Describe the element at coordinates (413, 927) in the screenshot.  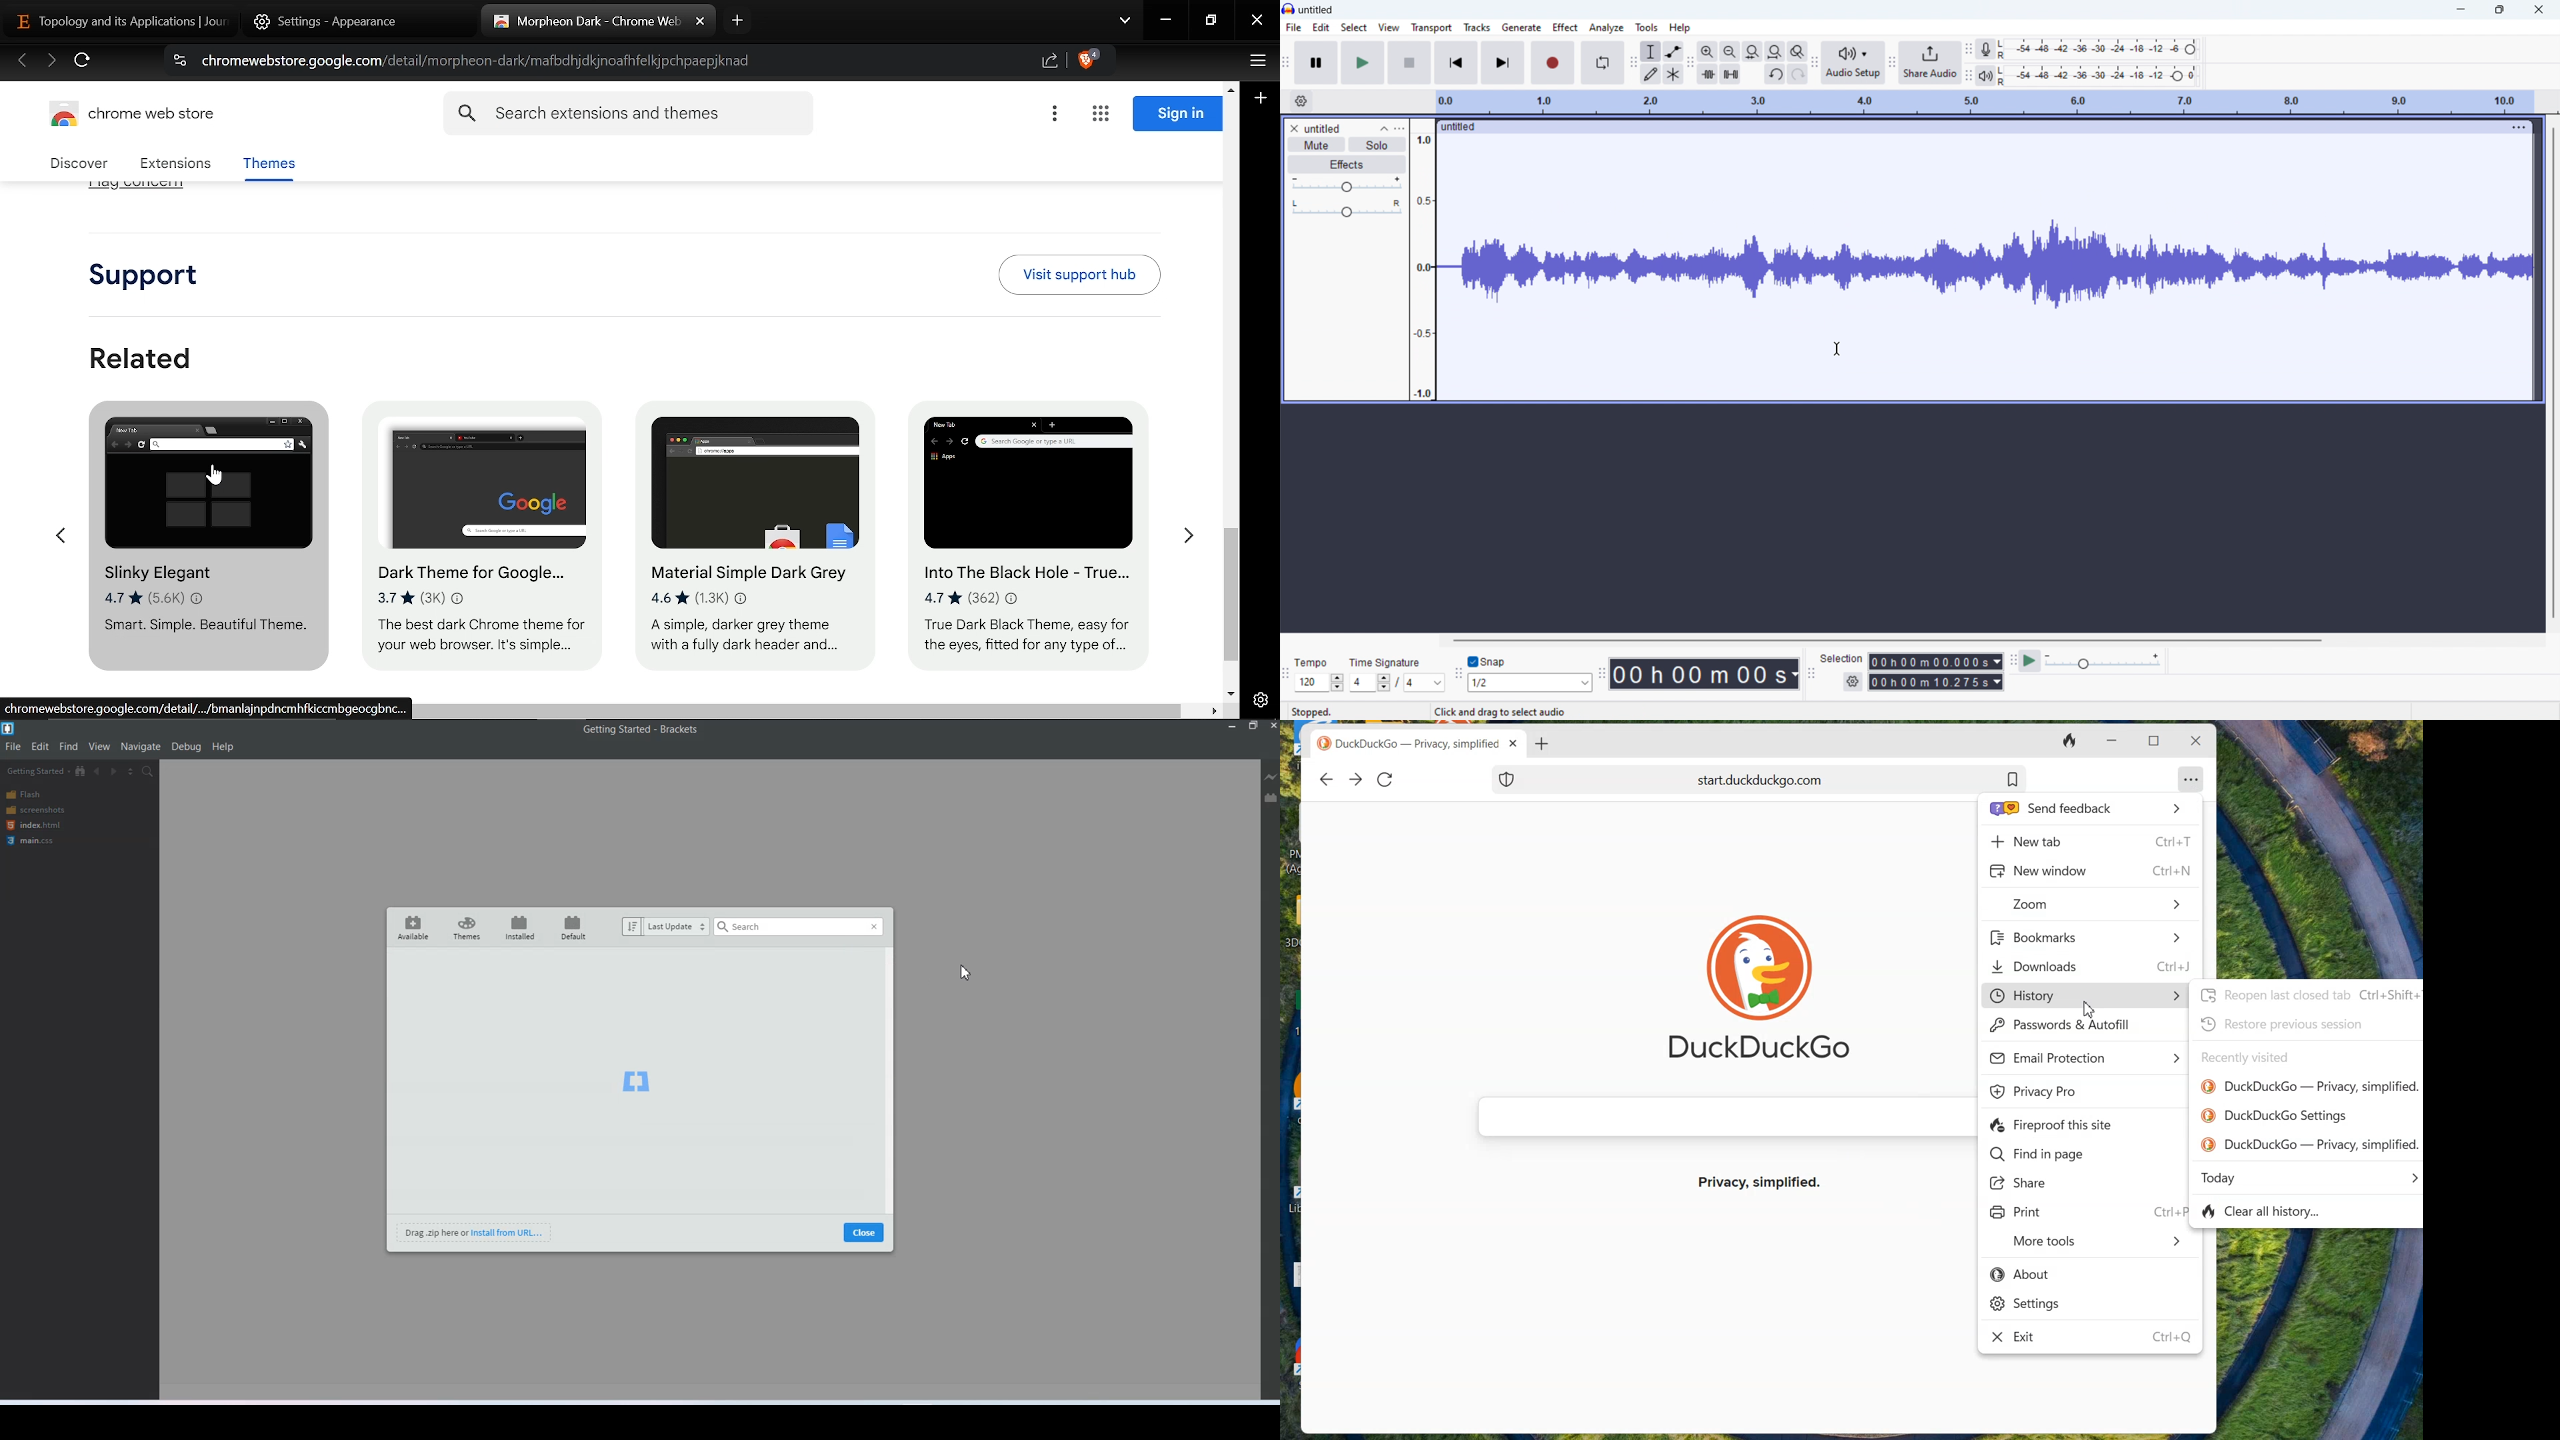
I see `Available` at that location.